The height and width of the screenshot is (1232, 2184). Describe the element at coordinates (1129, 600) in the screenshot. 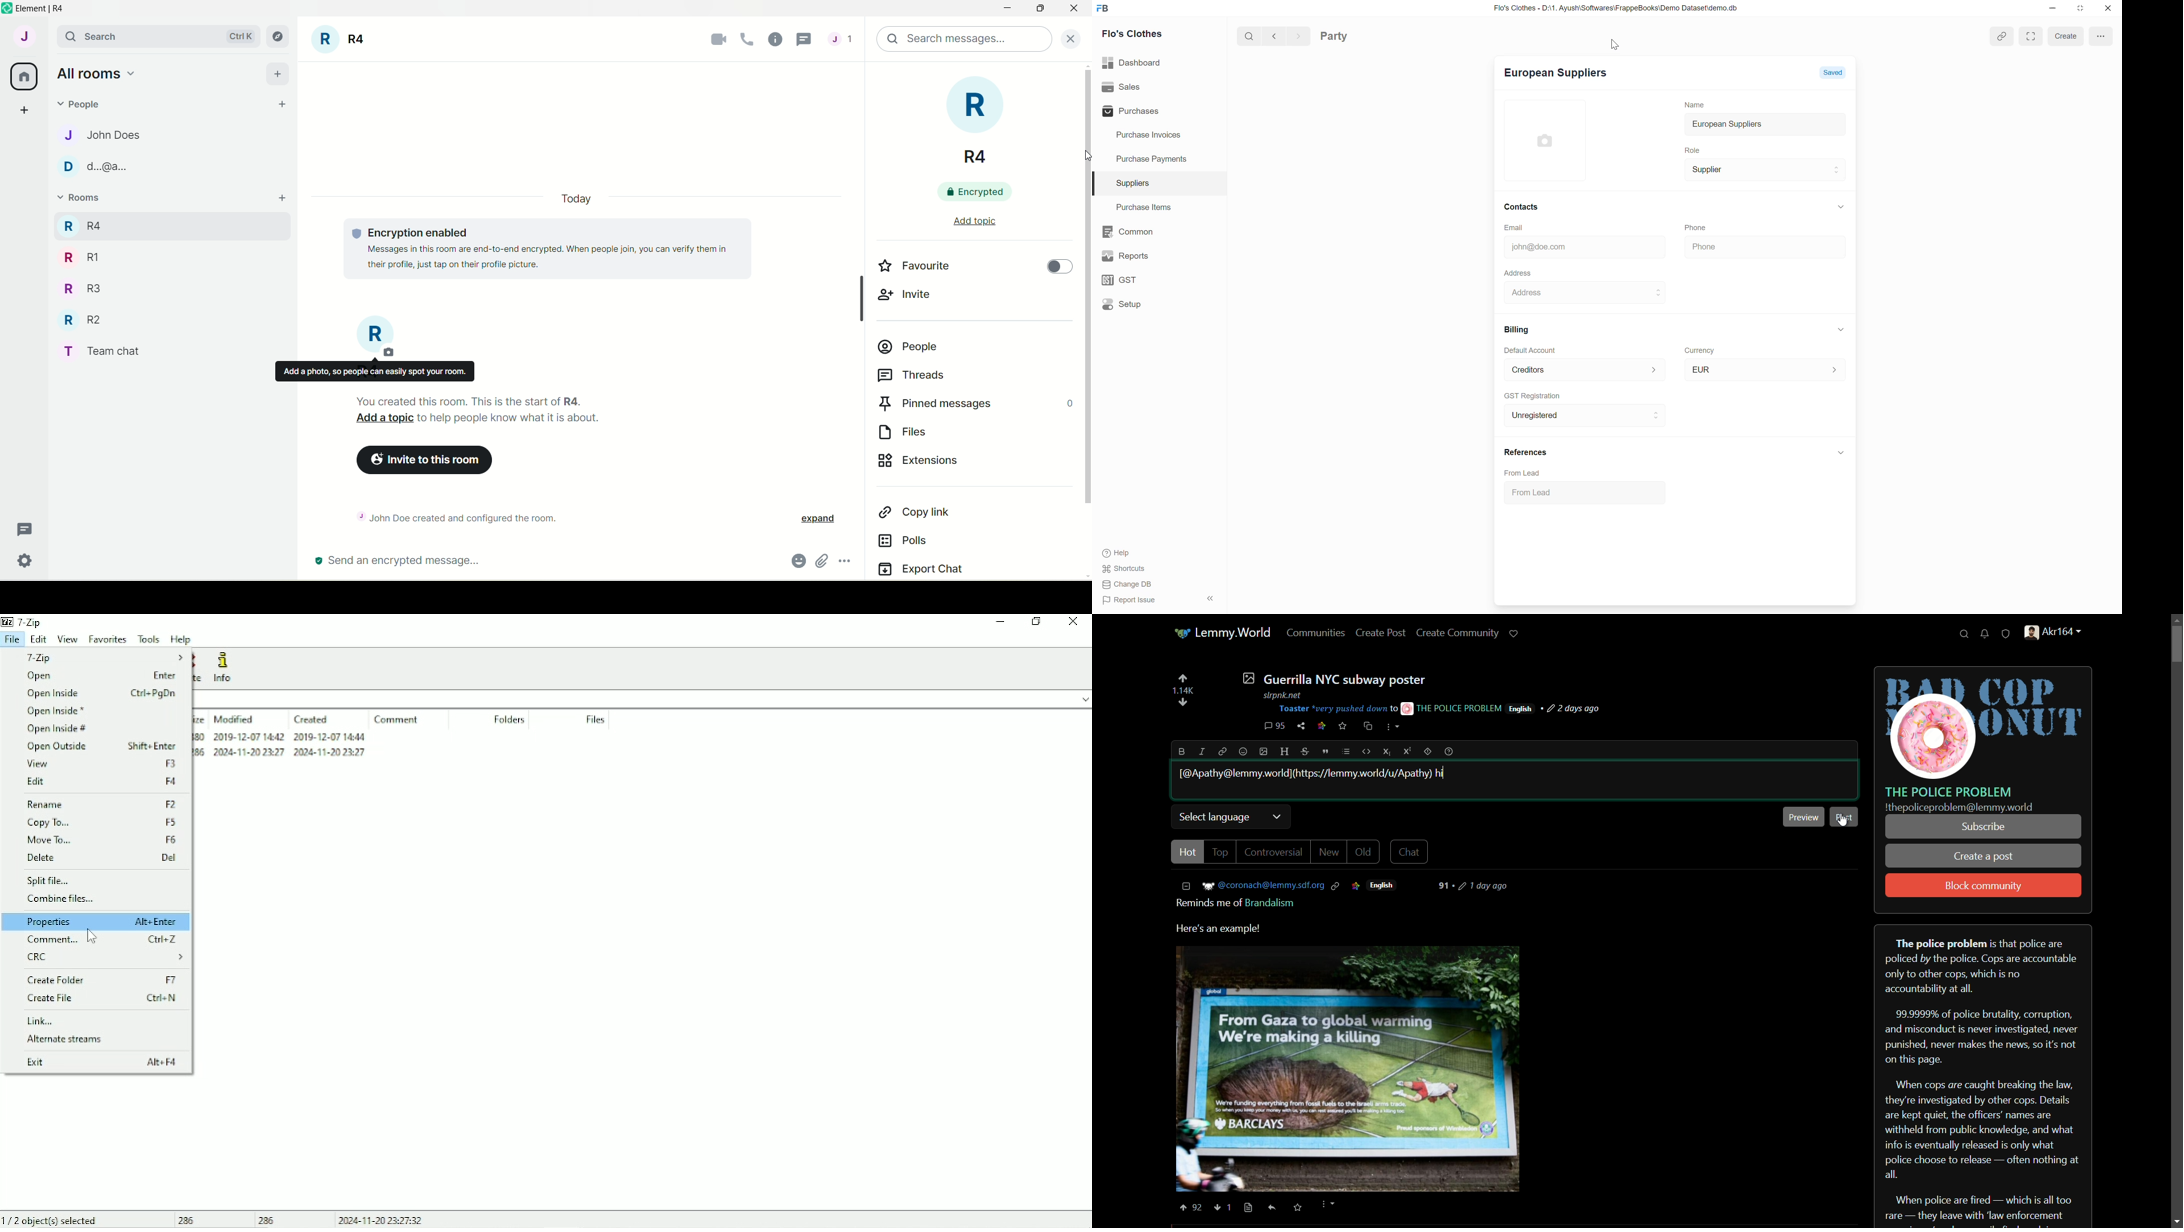

I see `report issue` at that location.